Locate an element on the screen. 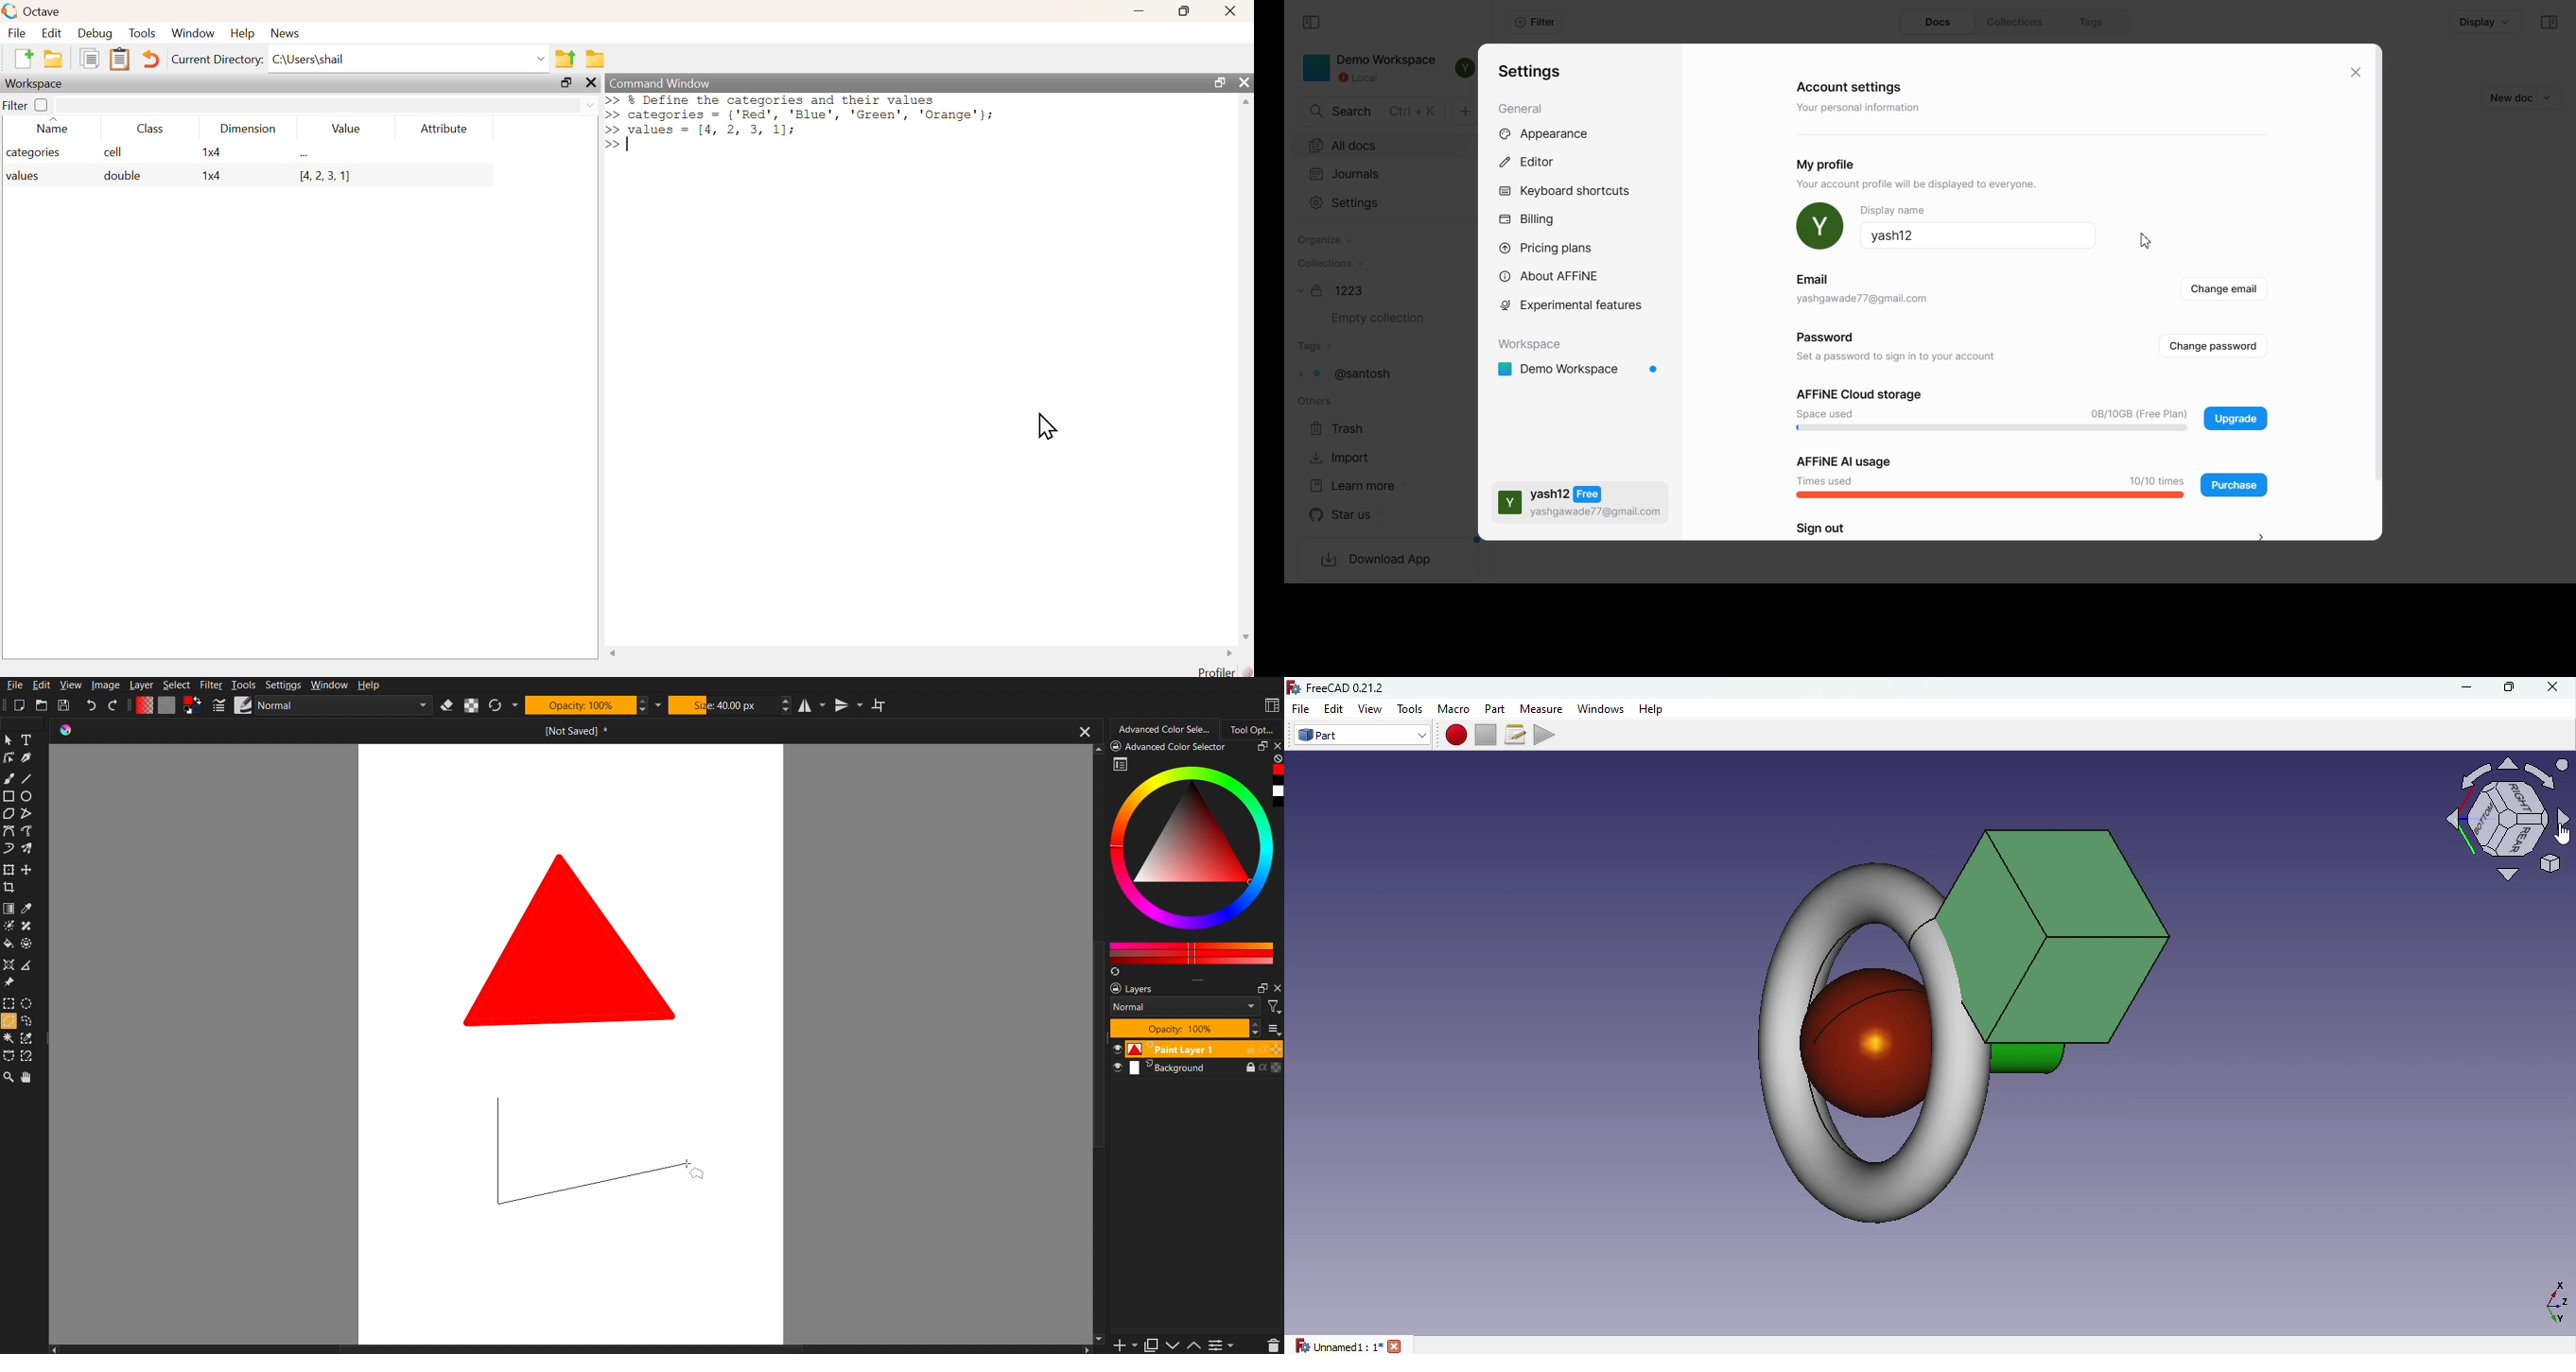  maximize is located at coordinates (565, 82).